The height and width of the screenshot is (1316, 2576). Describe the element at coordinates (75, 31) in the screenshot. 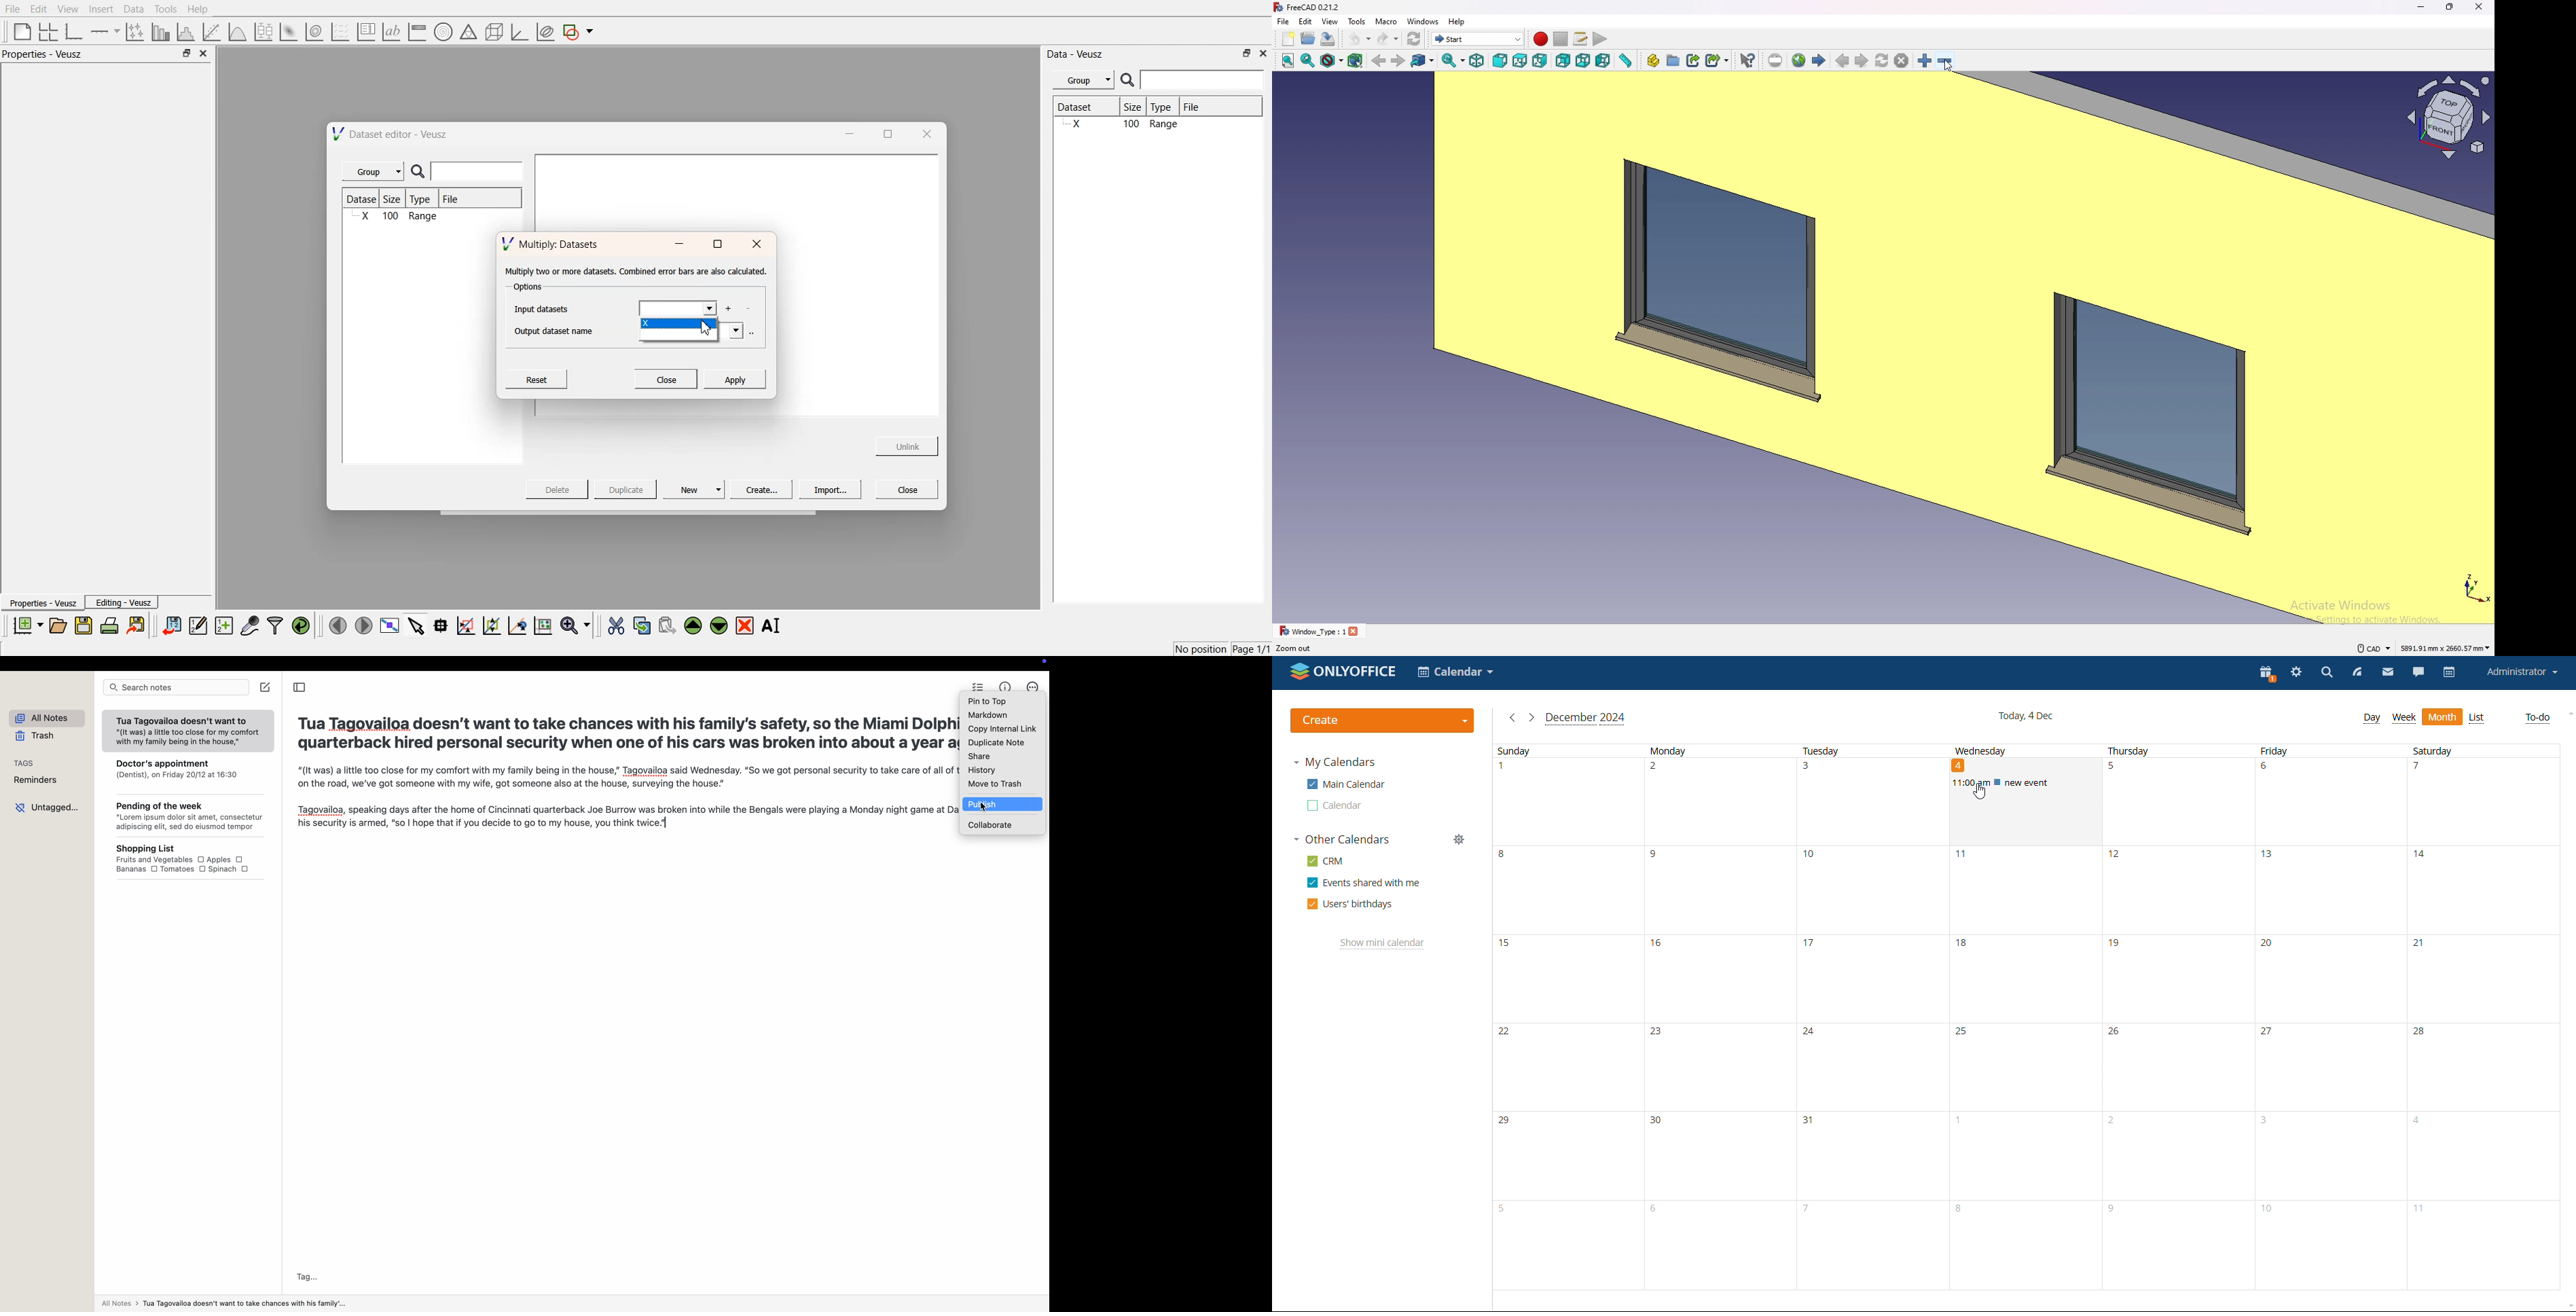

I see `base graphs` at that location.